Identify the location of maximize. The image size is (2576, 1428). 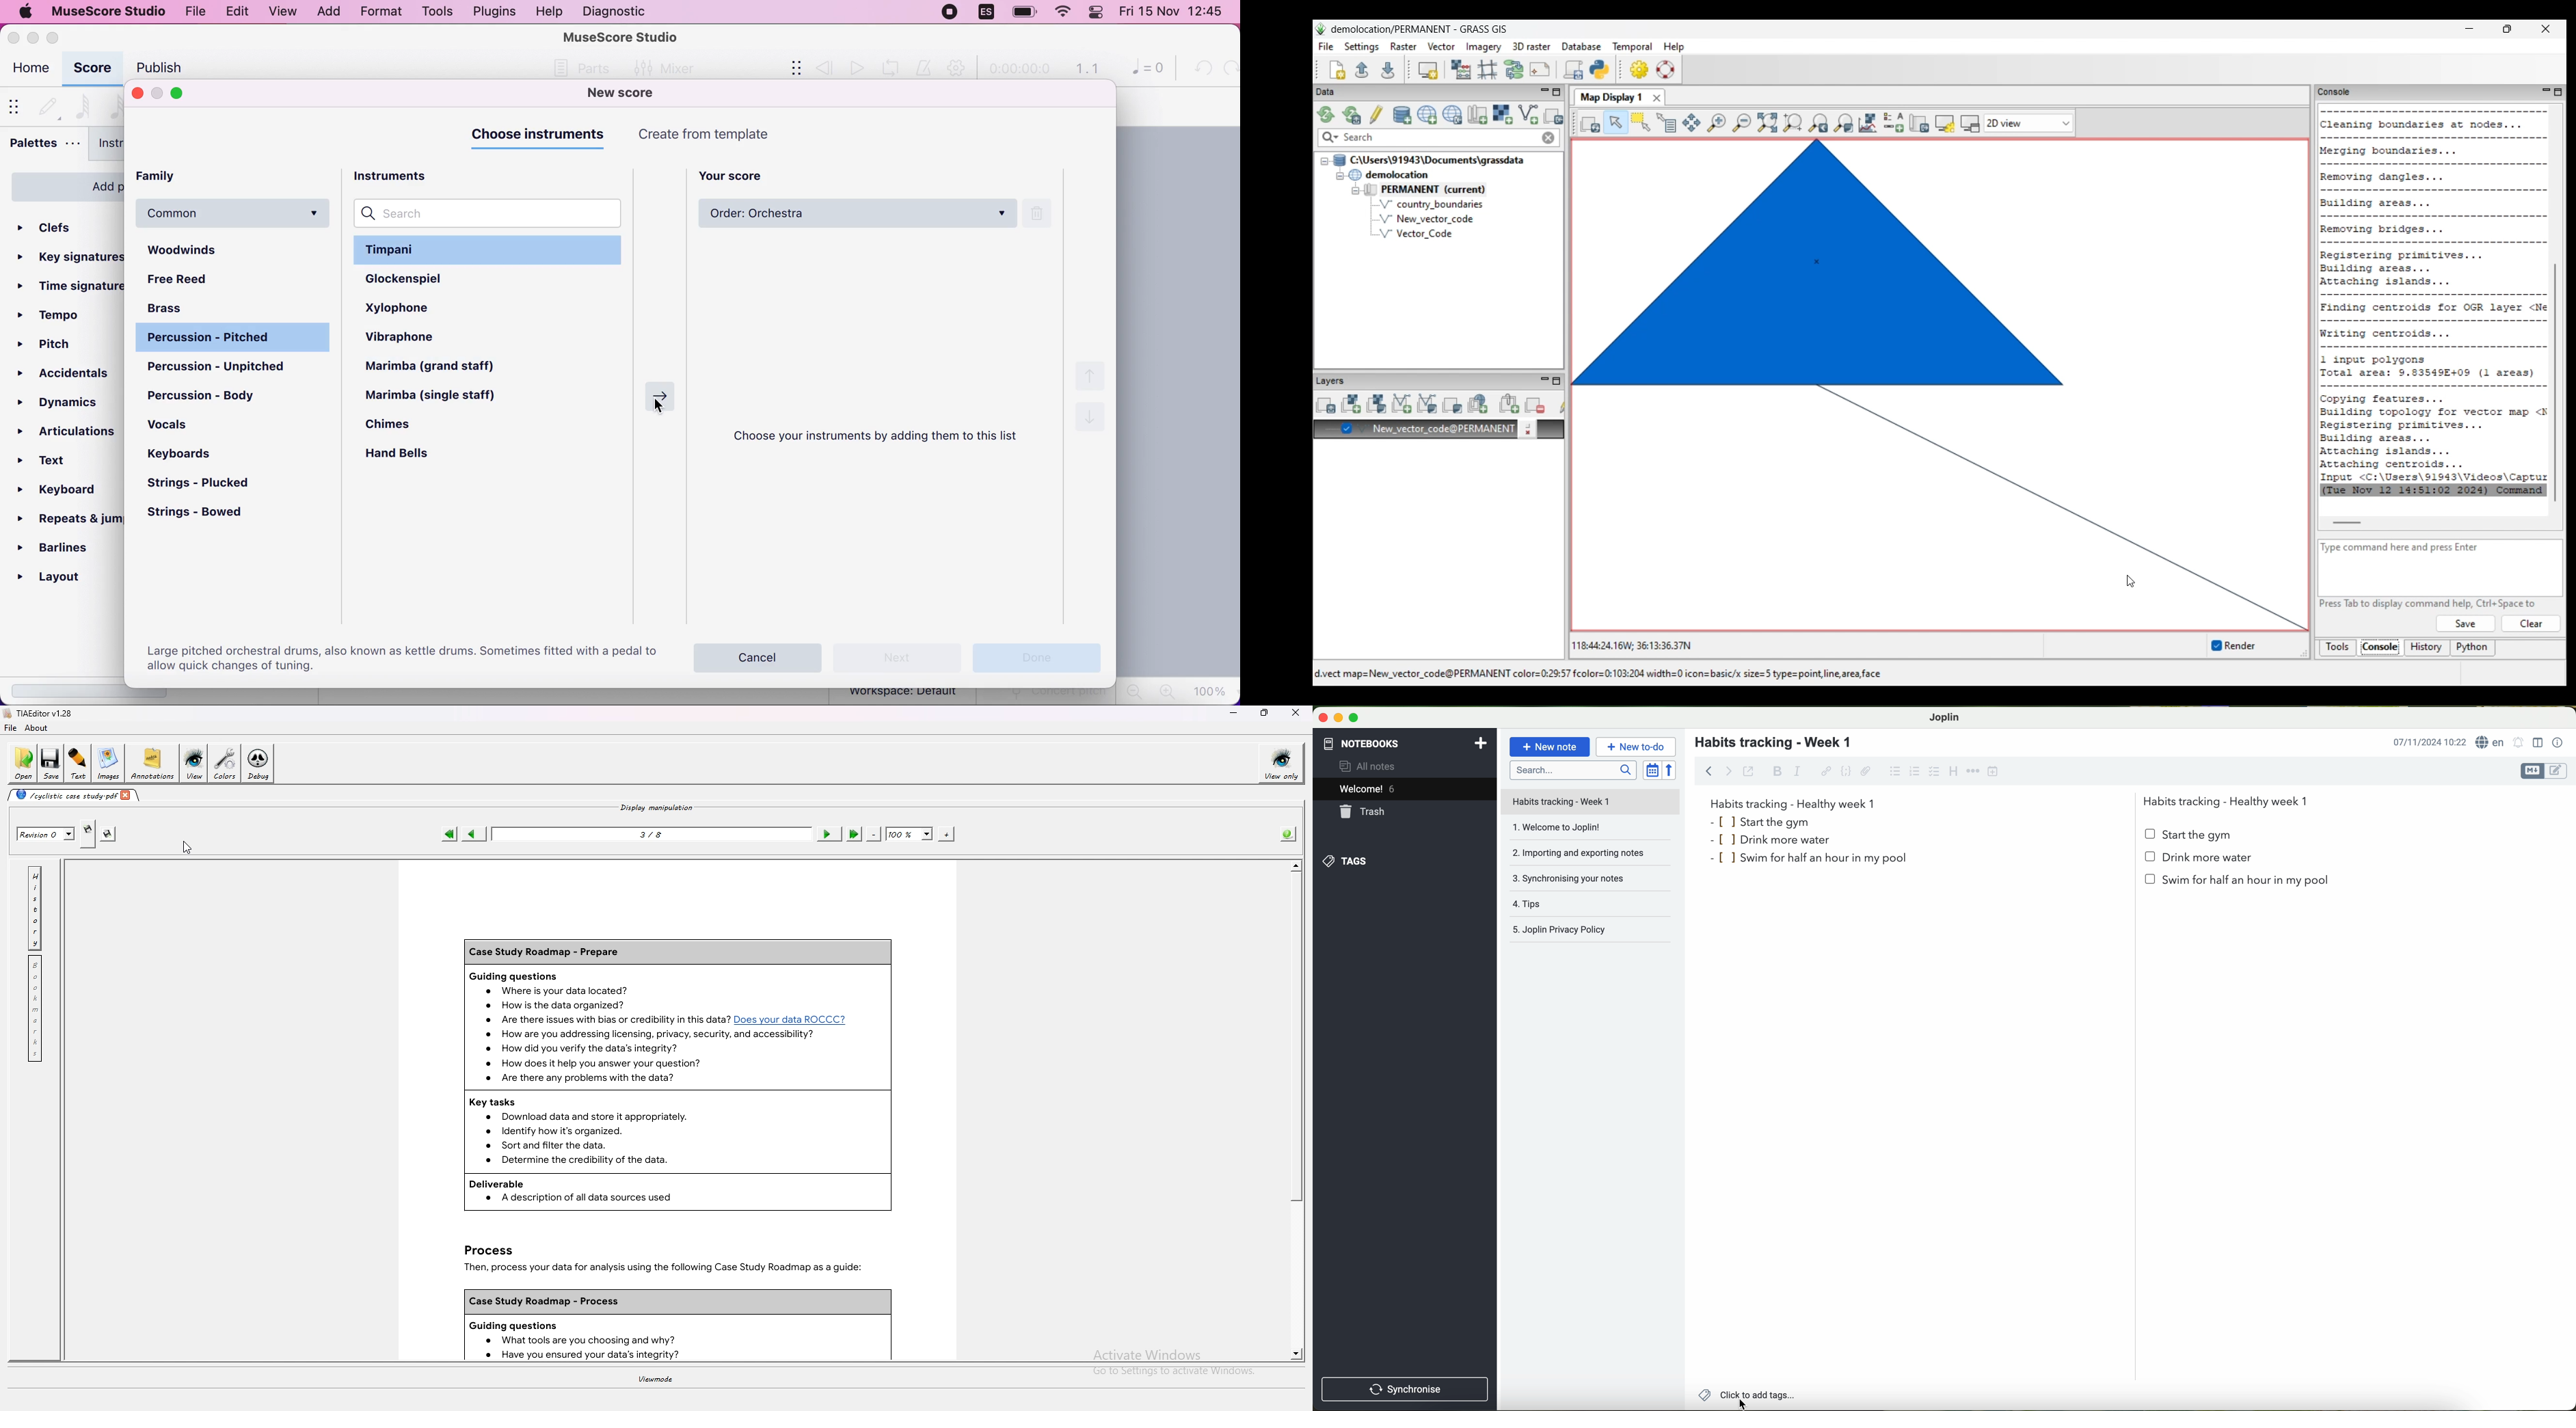
(184, 94).